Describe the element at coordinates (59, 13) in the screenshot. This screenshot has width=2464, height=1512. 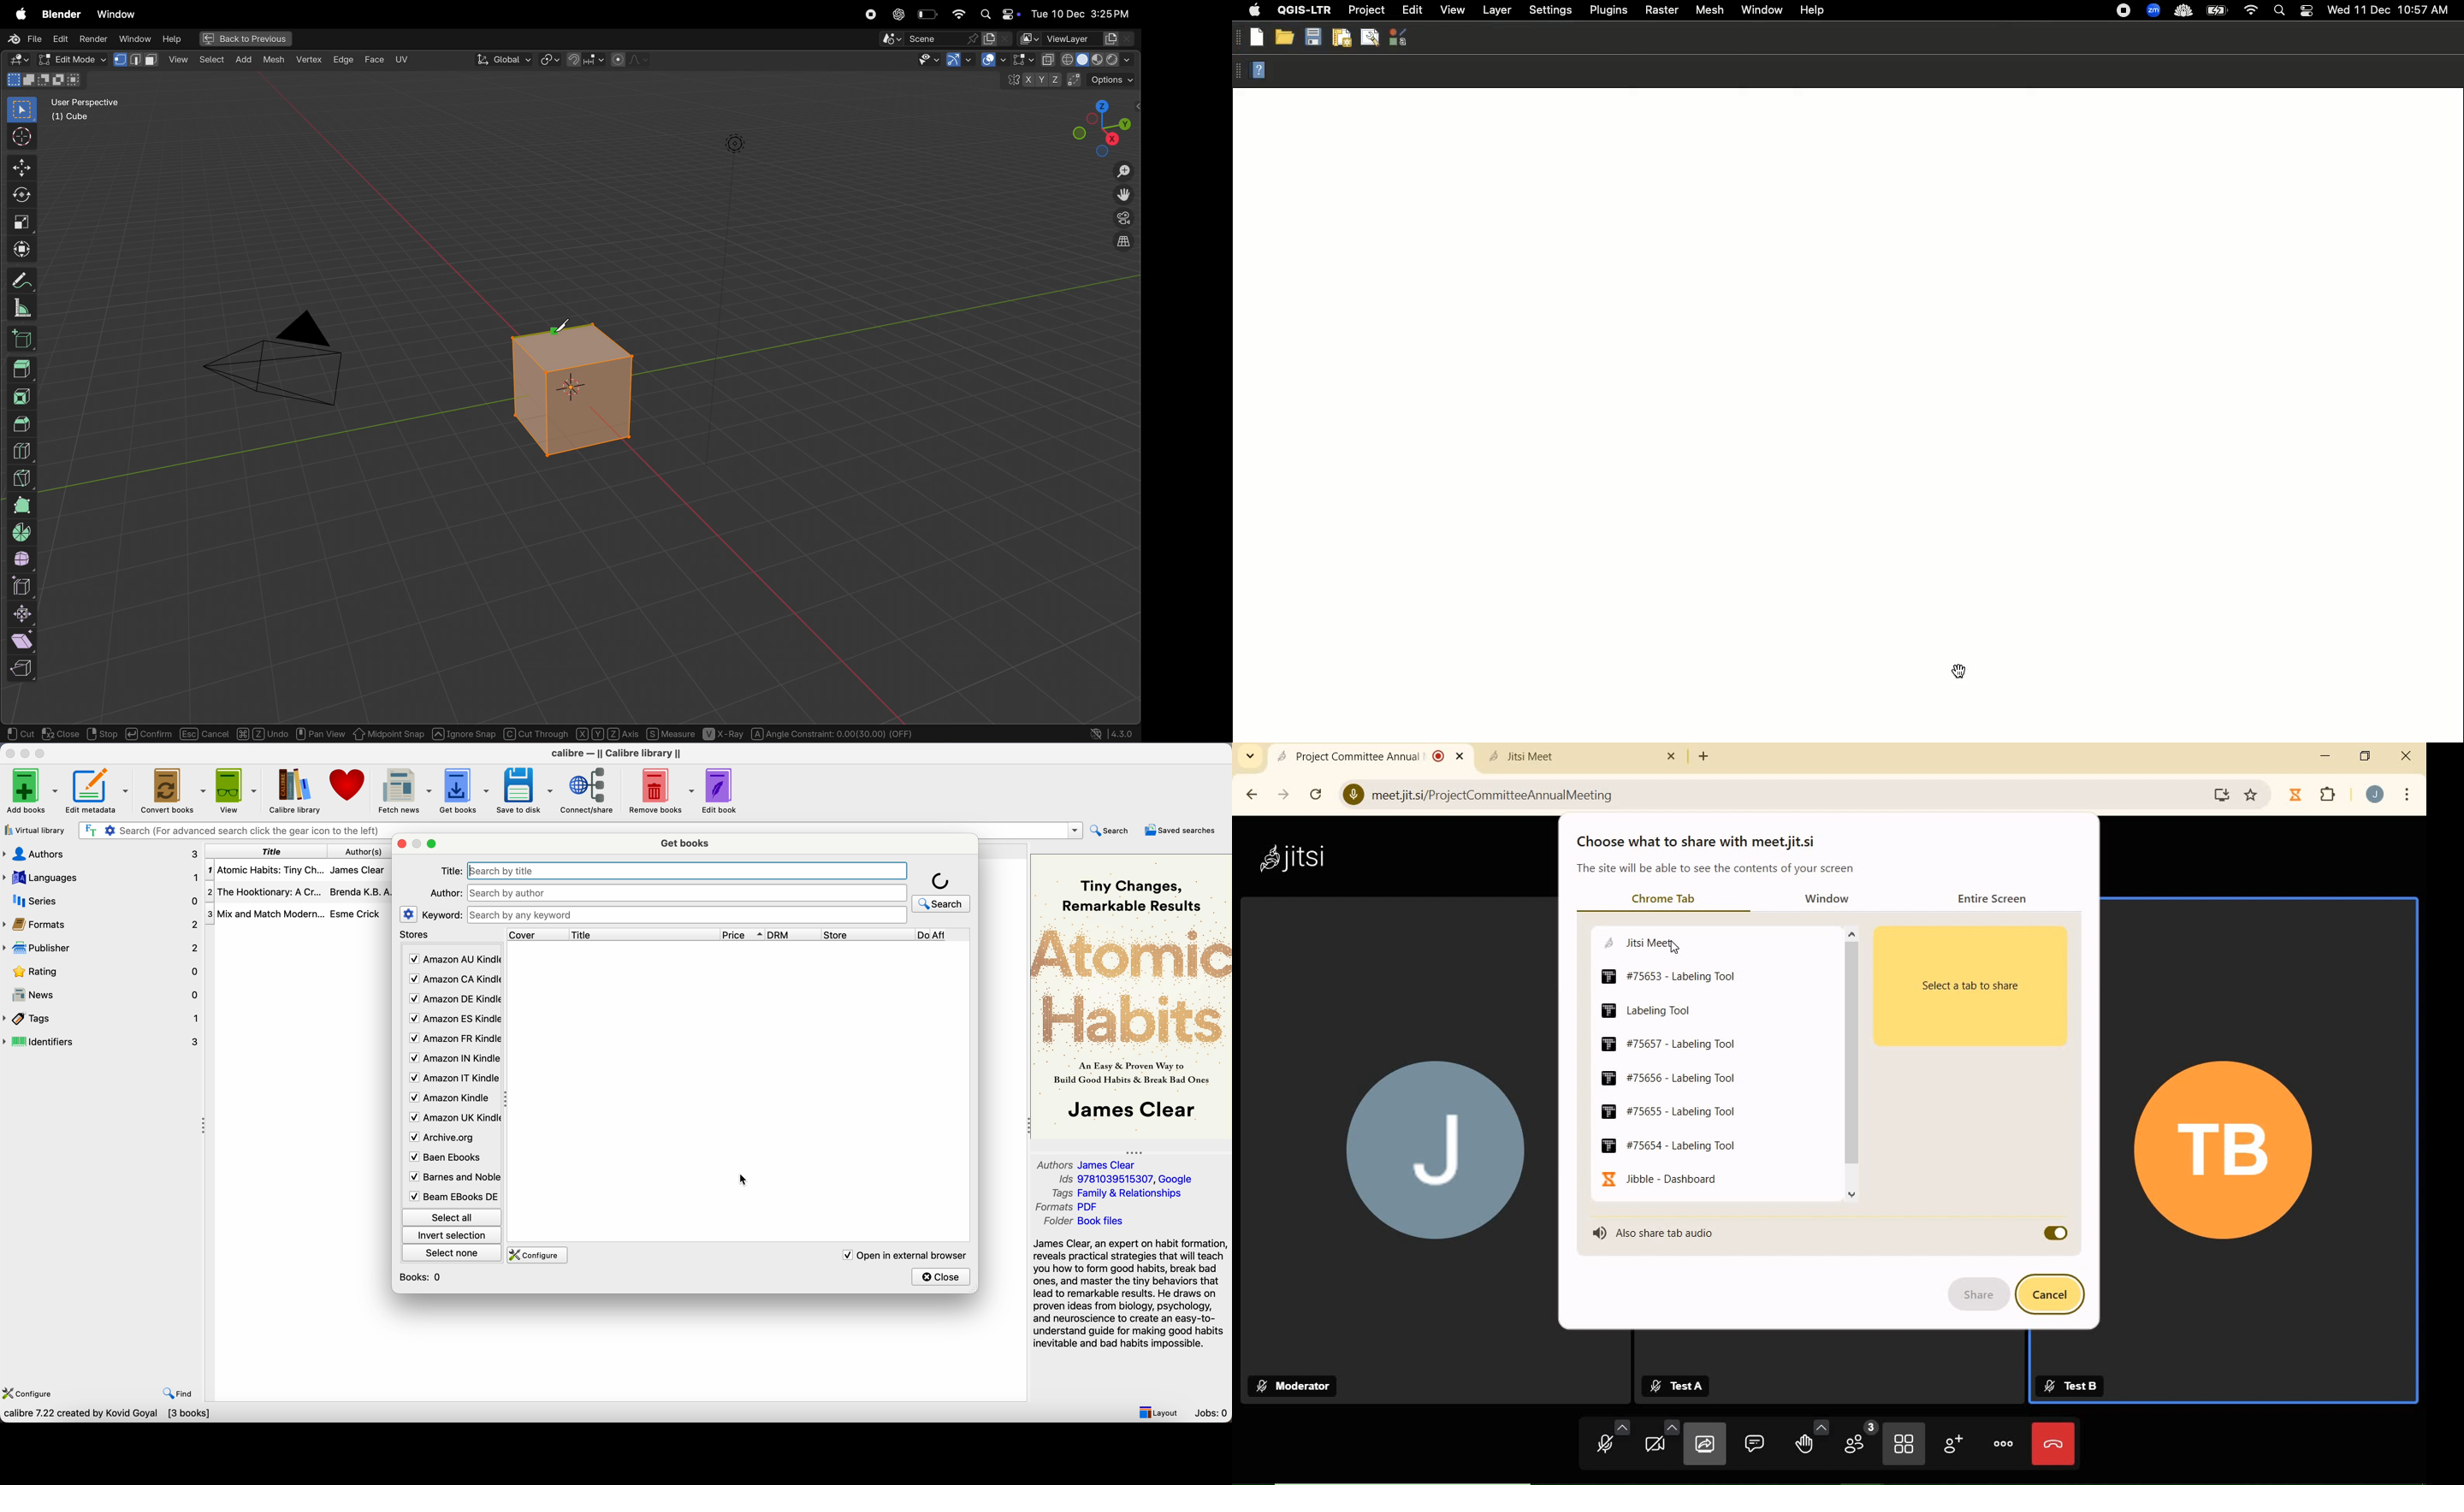
I see `Blender` at that location.